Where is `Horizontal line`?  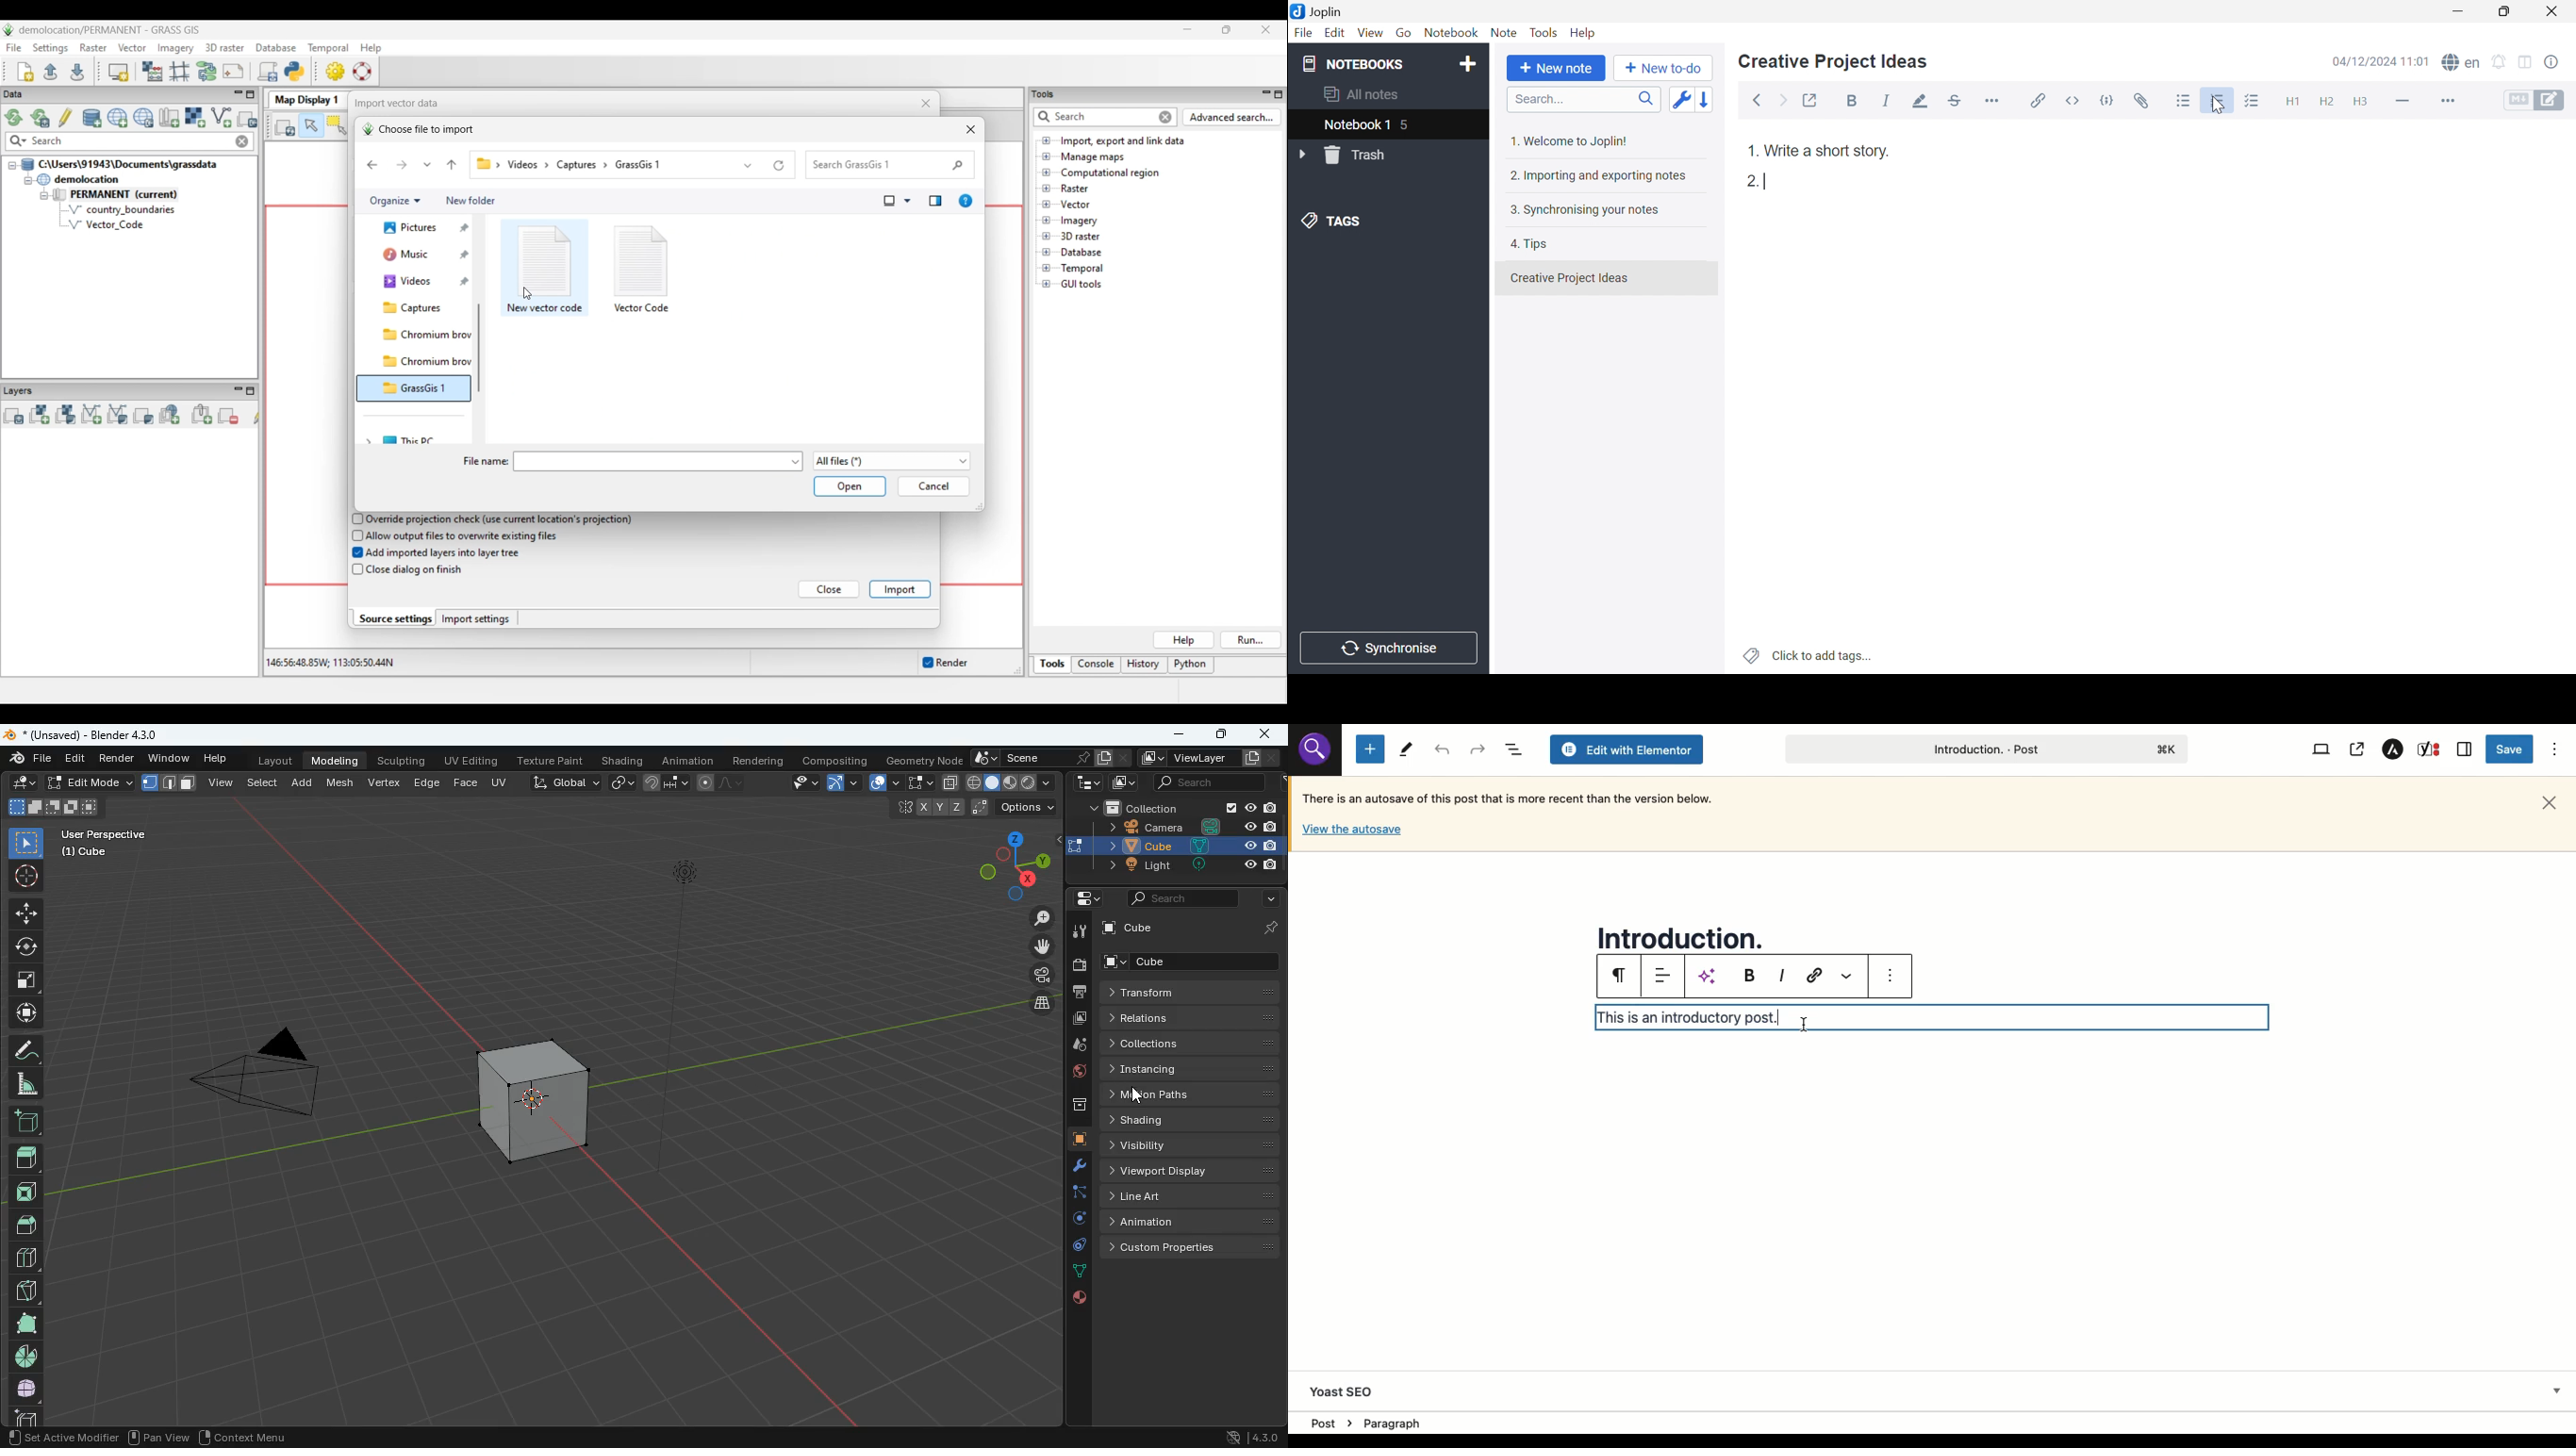
Horizontal line is located at coordinates (2402, 101).